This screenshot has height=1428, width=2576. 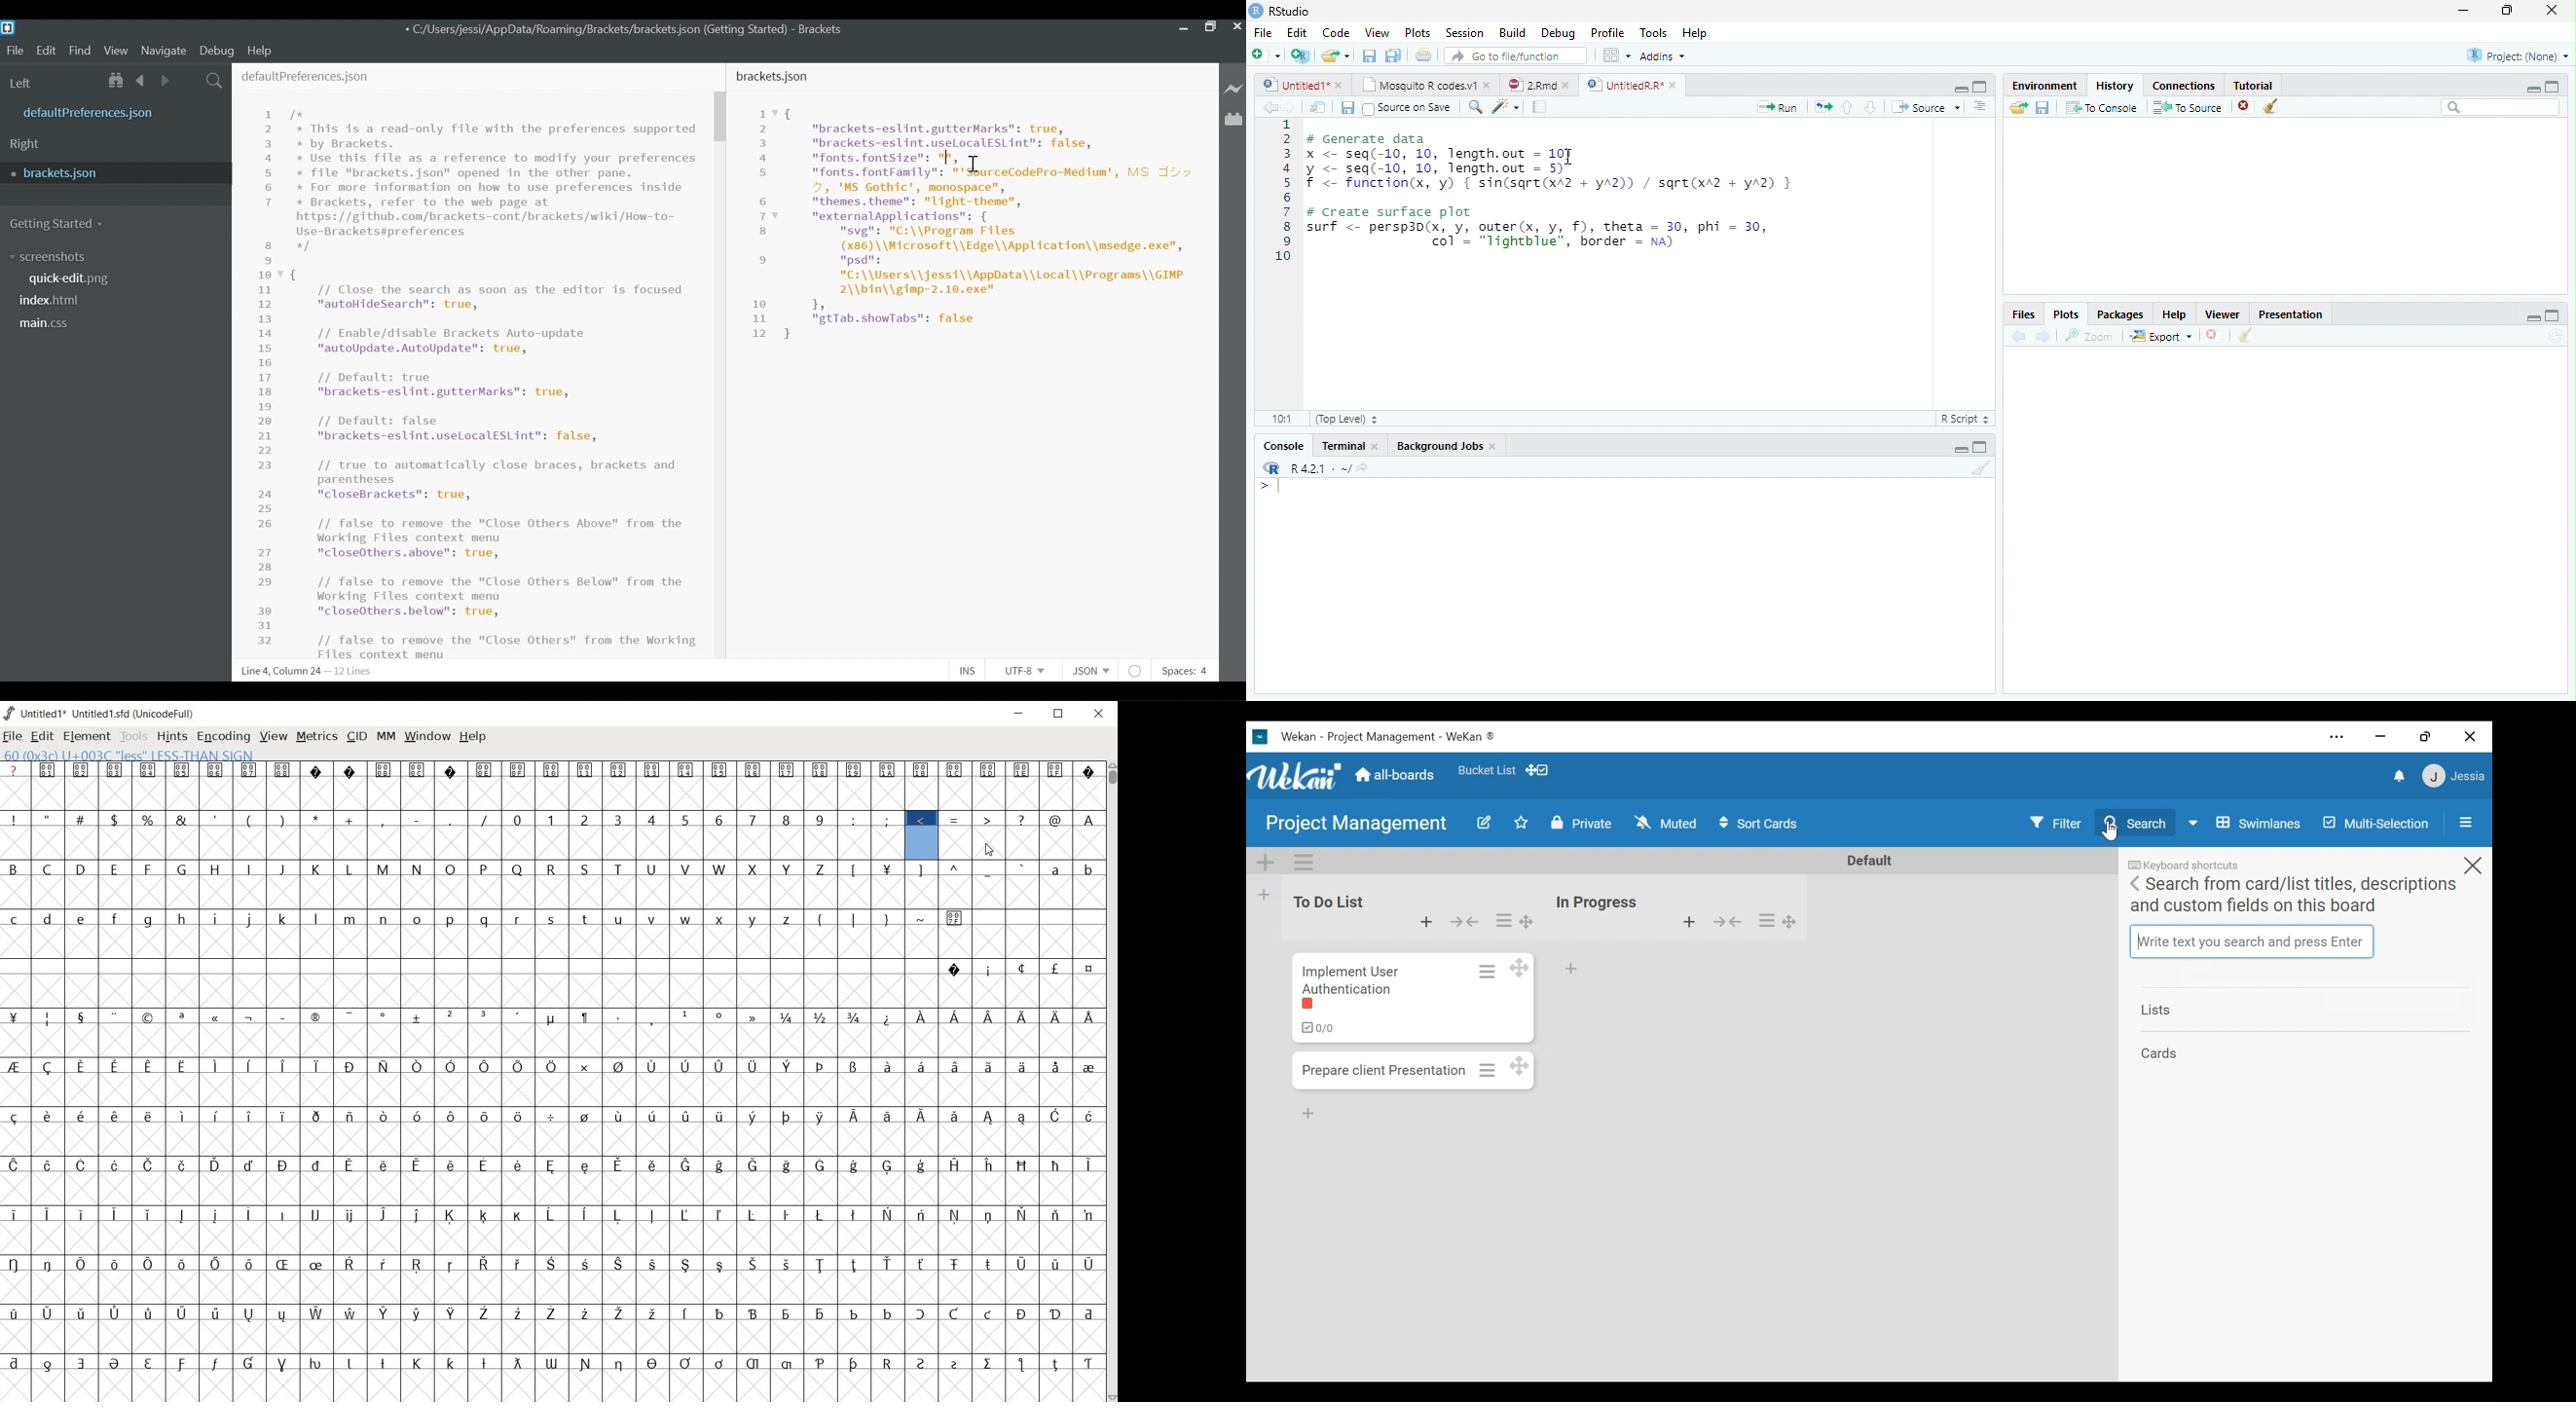 I want to click on Close, so click(x=1376, y=446).